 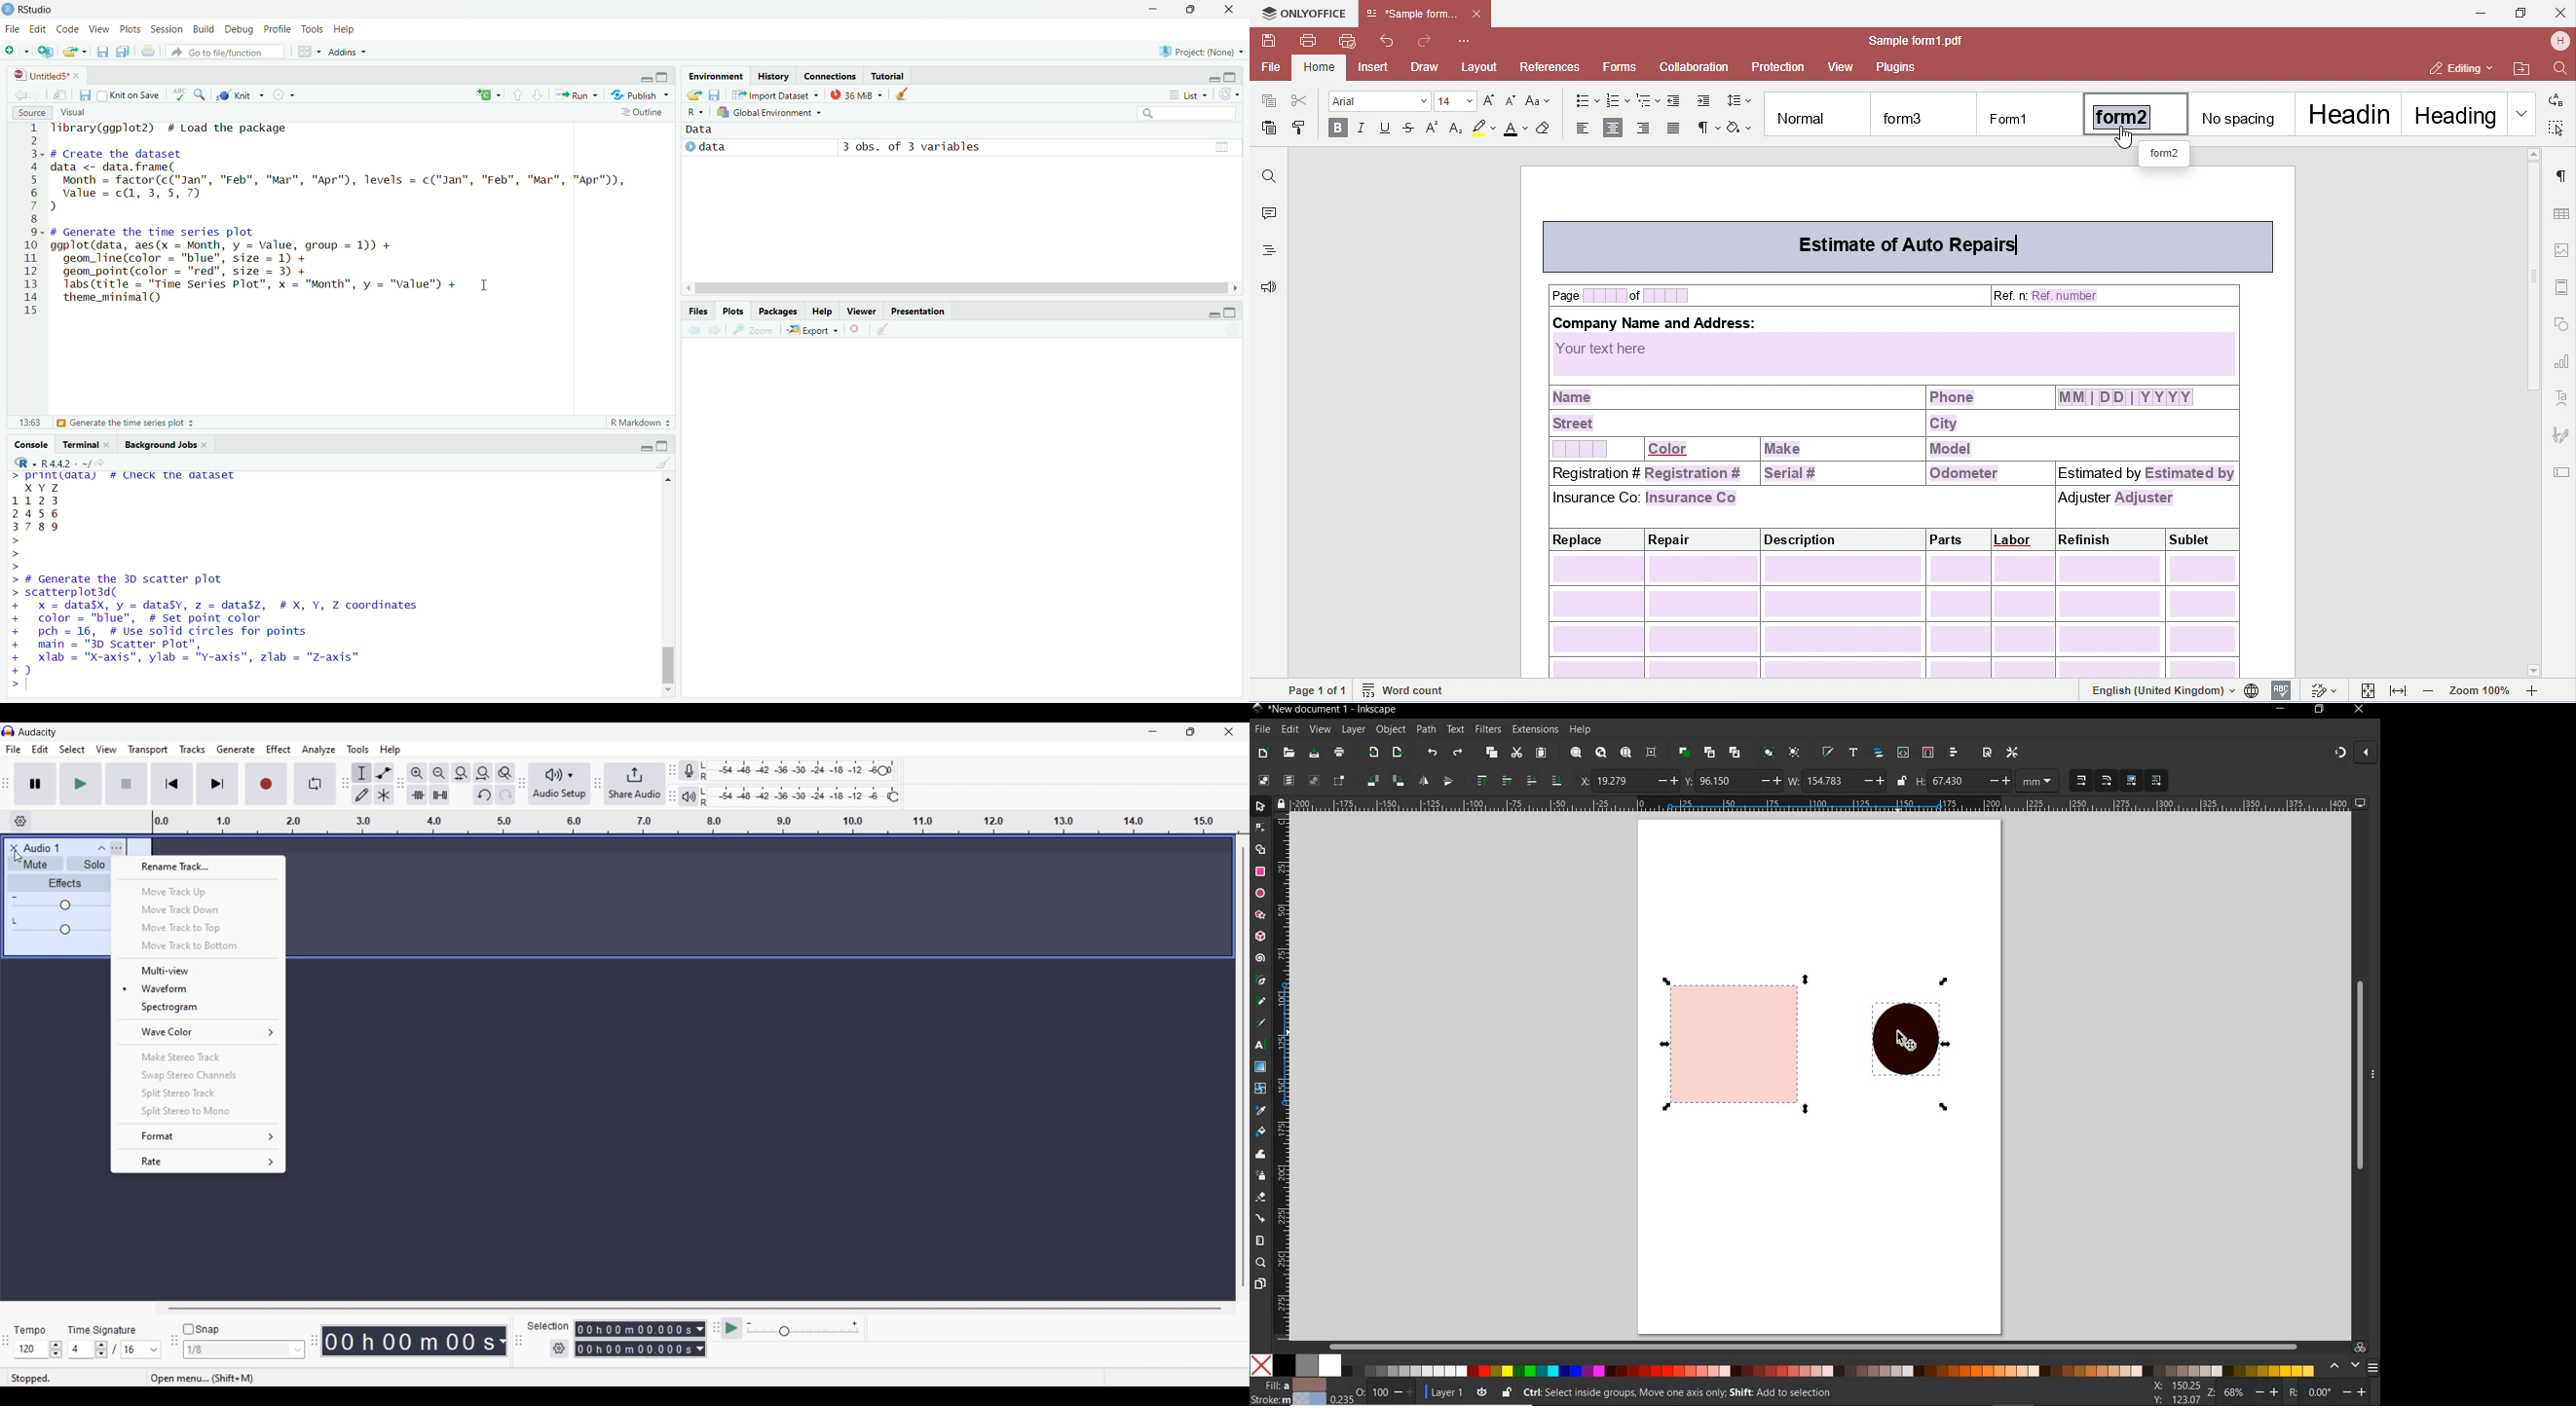 I want to click on duplicate, so click(x=1685, y=753).